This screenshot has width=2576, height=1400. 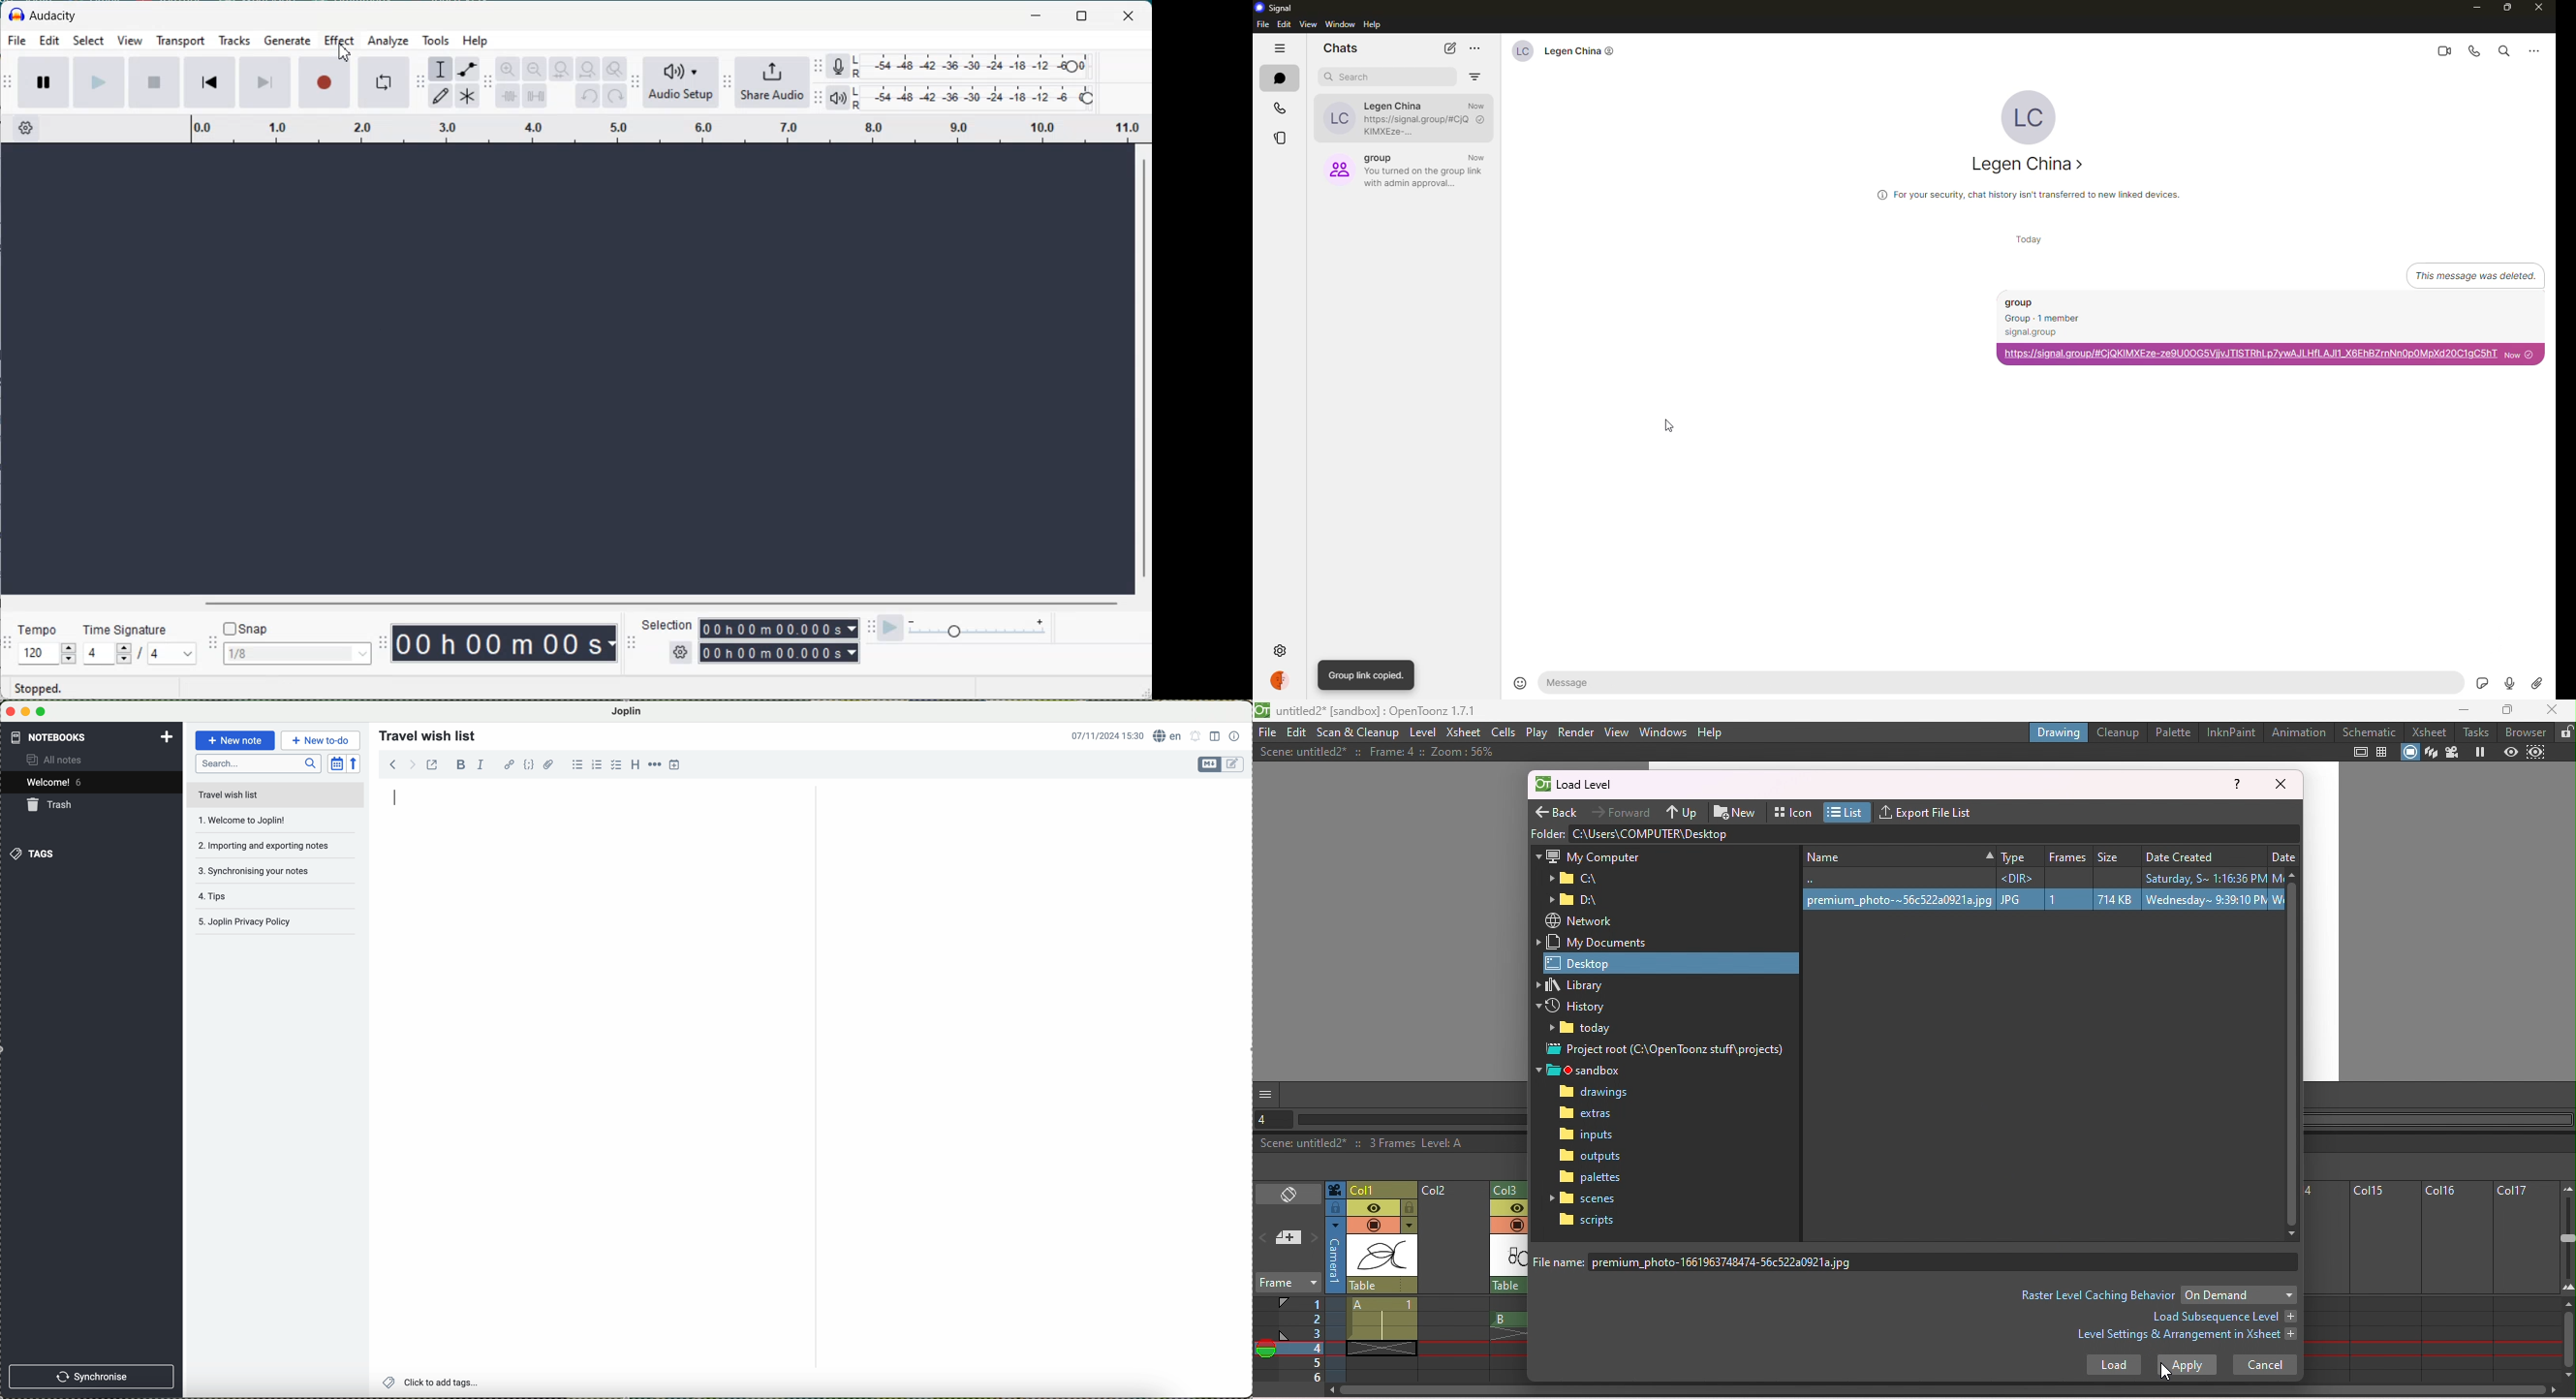 What do you see at coordinates (258, 764) in the screenshot?
I see `search bar` at bounding box center [258, 764].